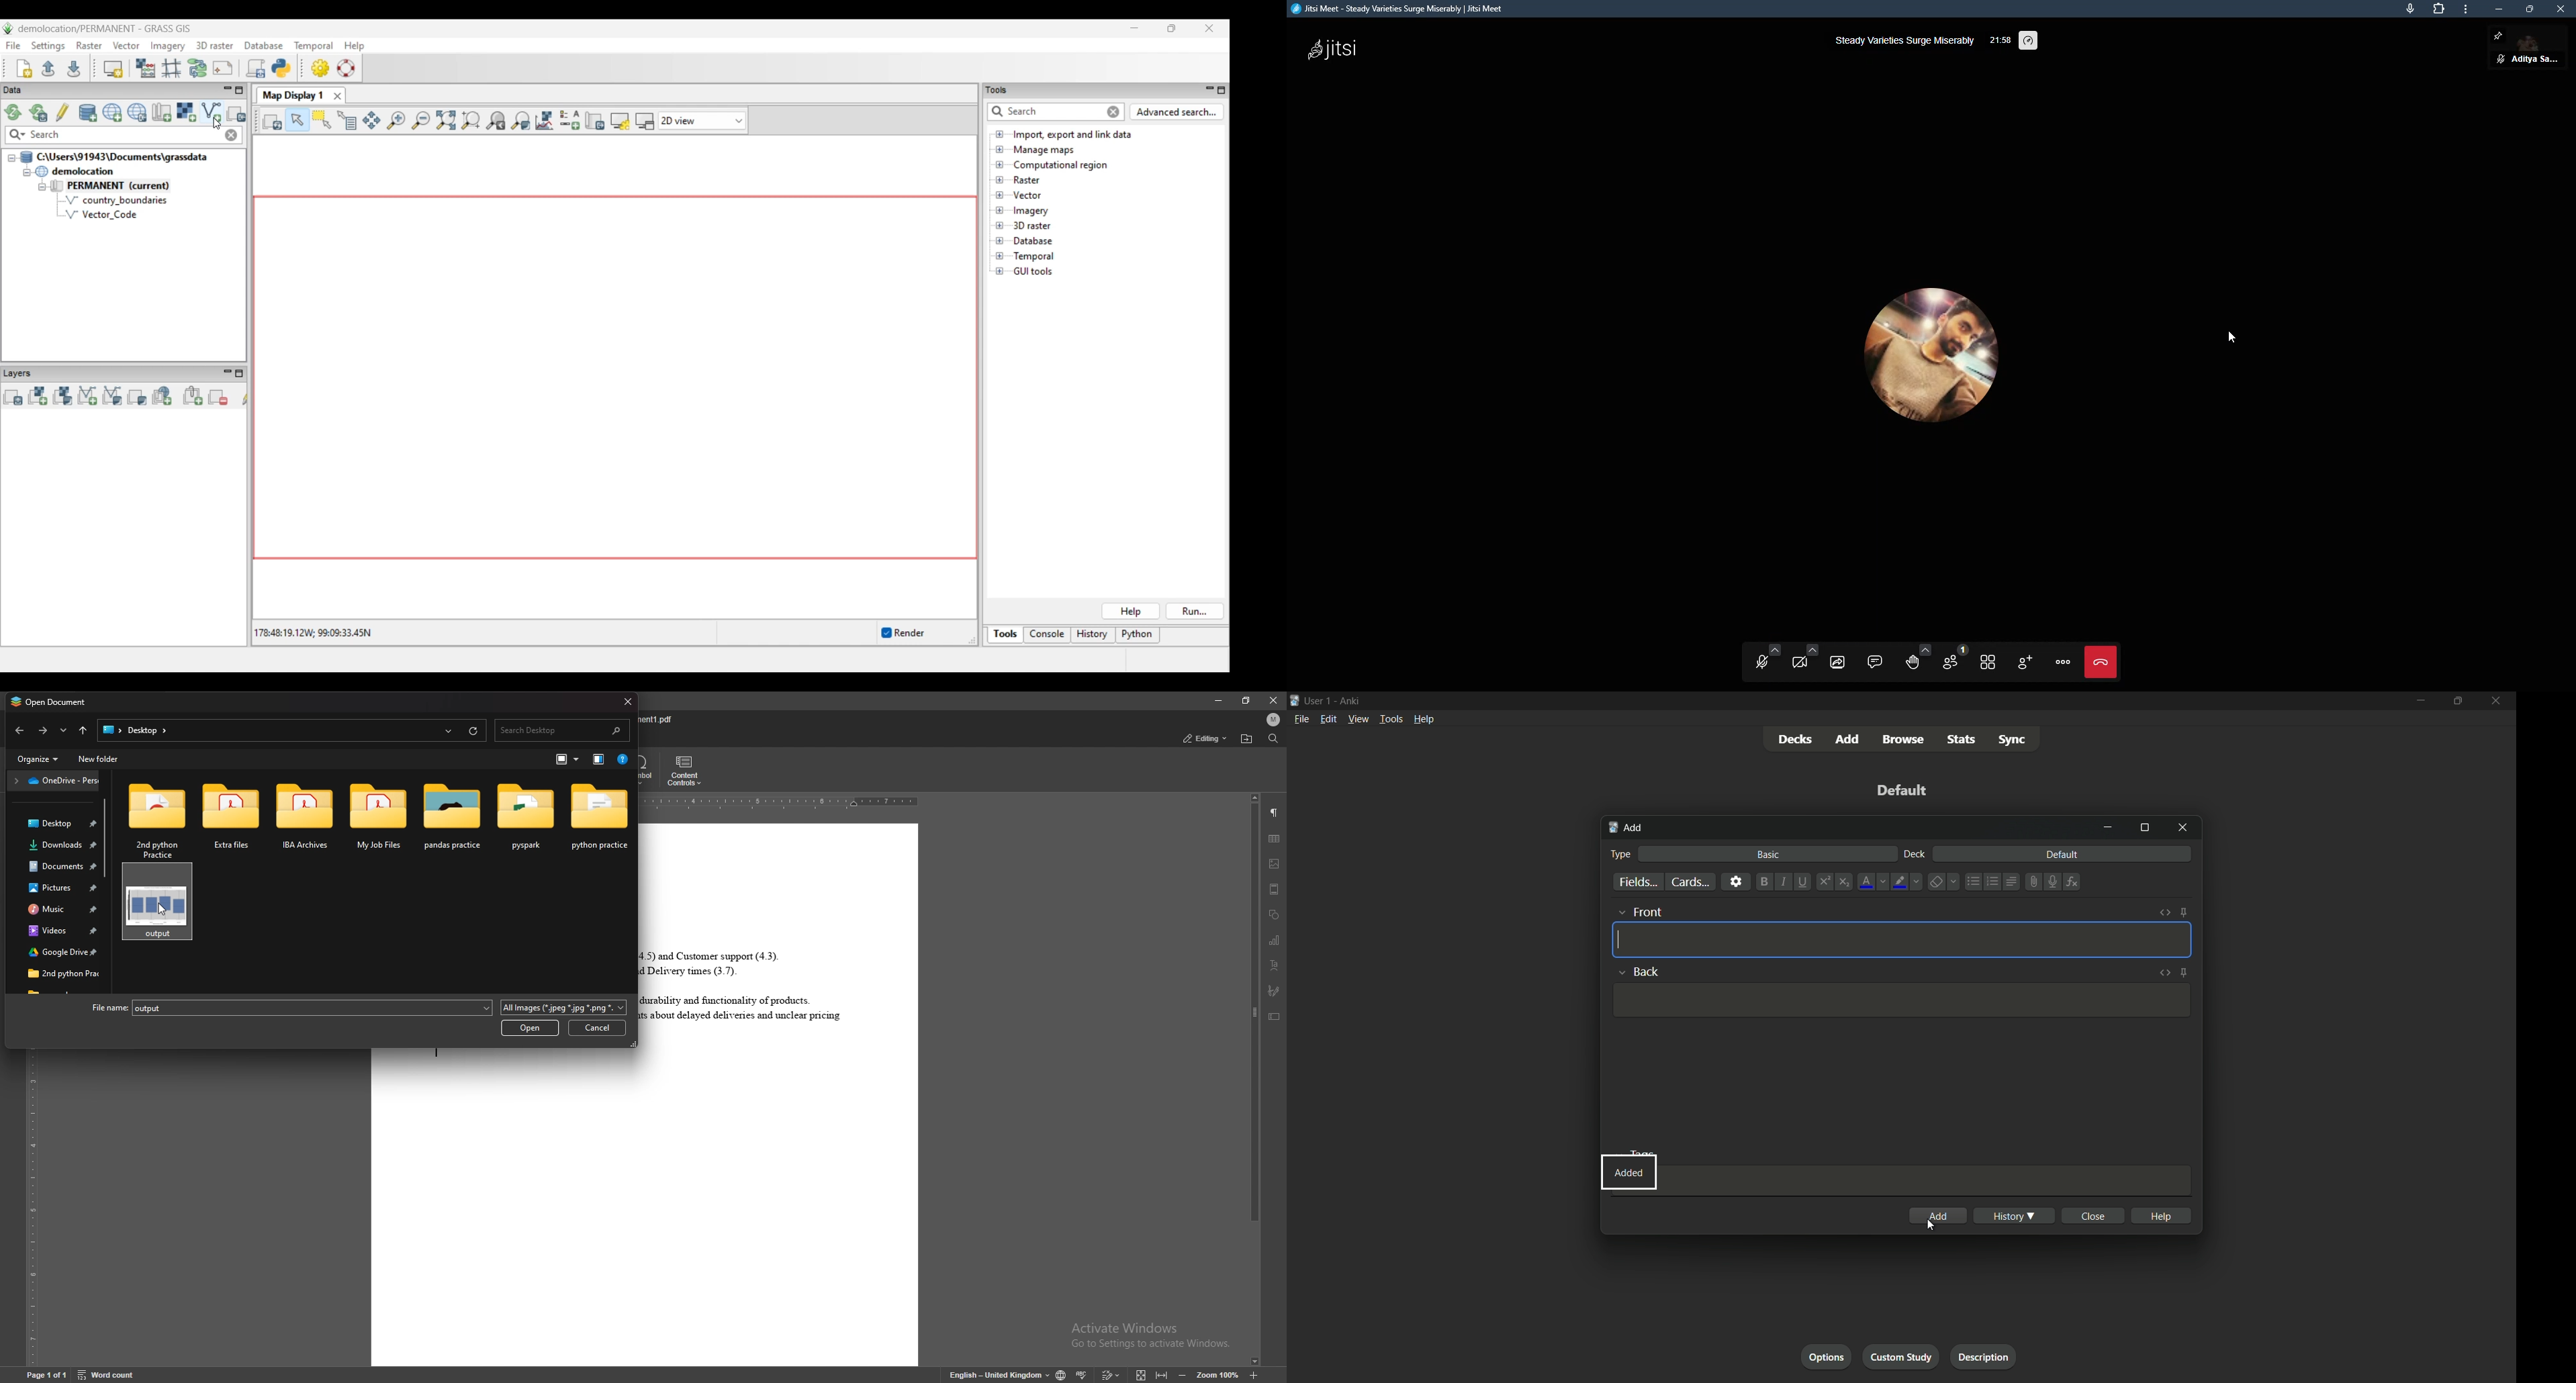 This screenshot has width=2576, height=1400. What do you see at coordinates (1899, 882) in the screenshot?
I see `highlight text` at bounding box center [1899, 882].